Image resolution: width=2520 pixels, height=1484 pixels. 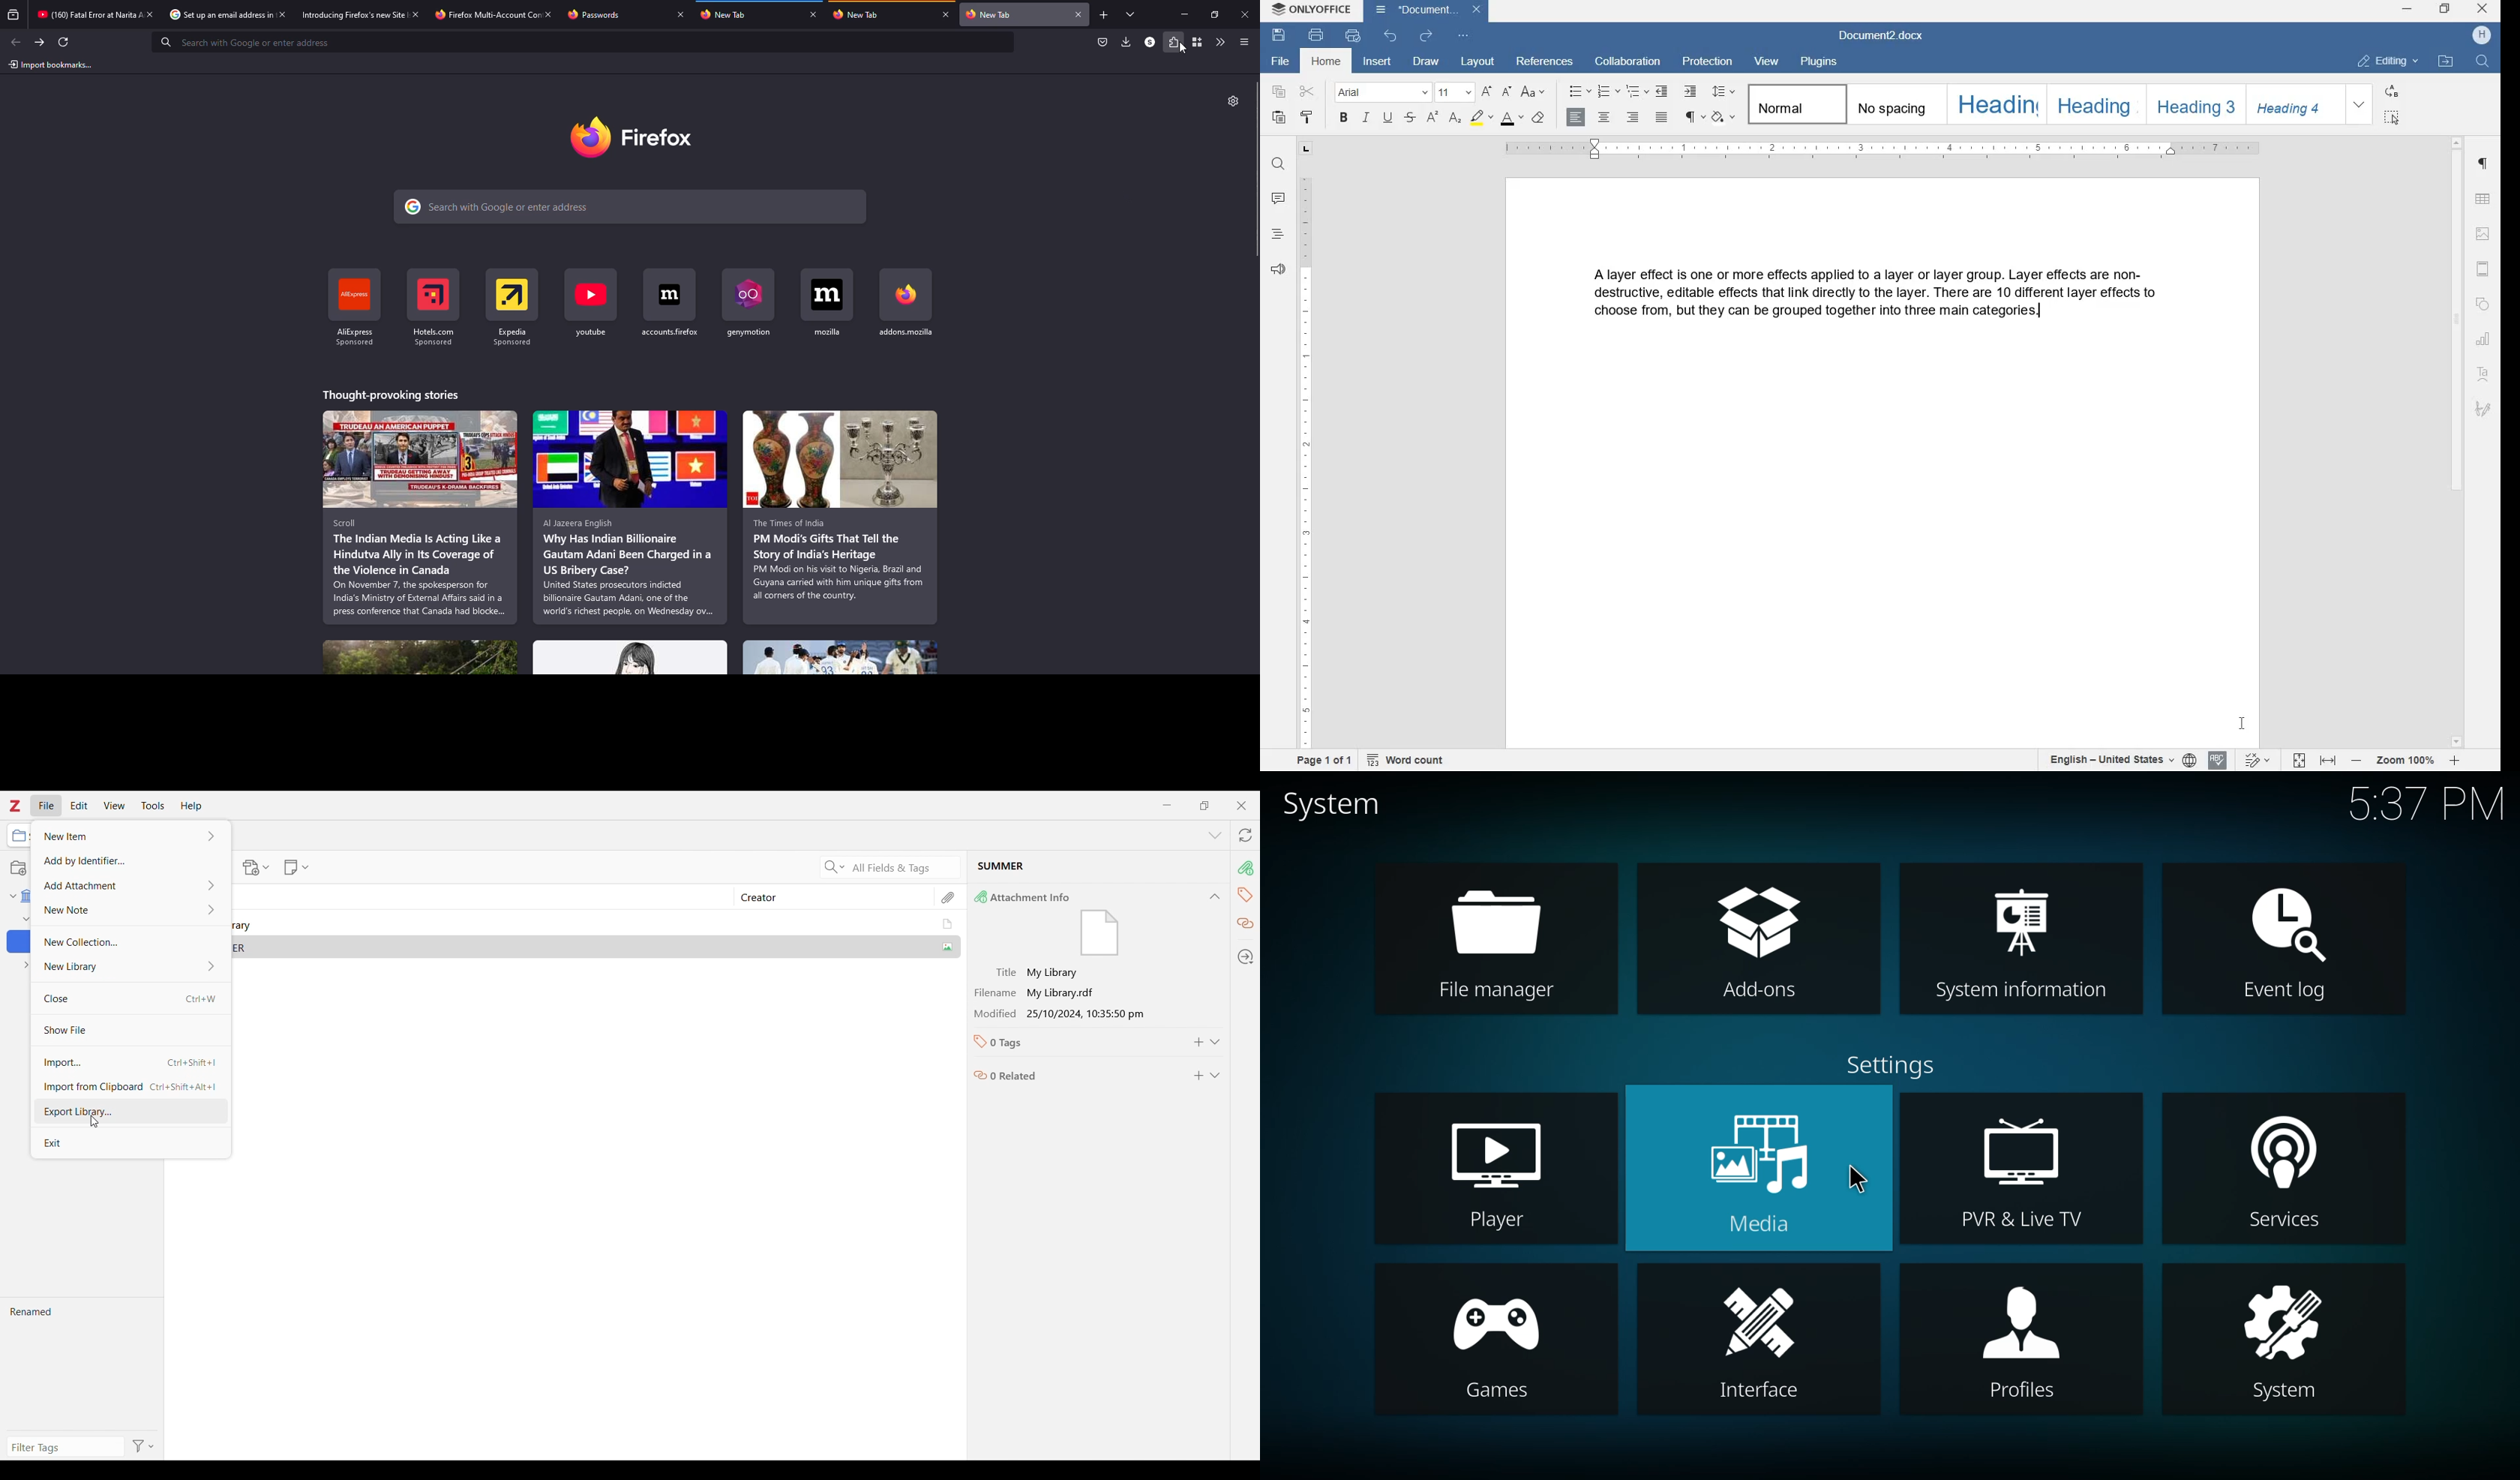 What do you see at coordinates (1391, 37) in the screenshot?
I see `UNDO` at bounding box center [1391, 37].